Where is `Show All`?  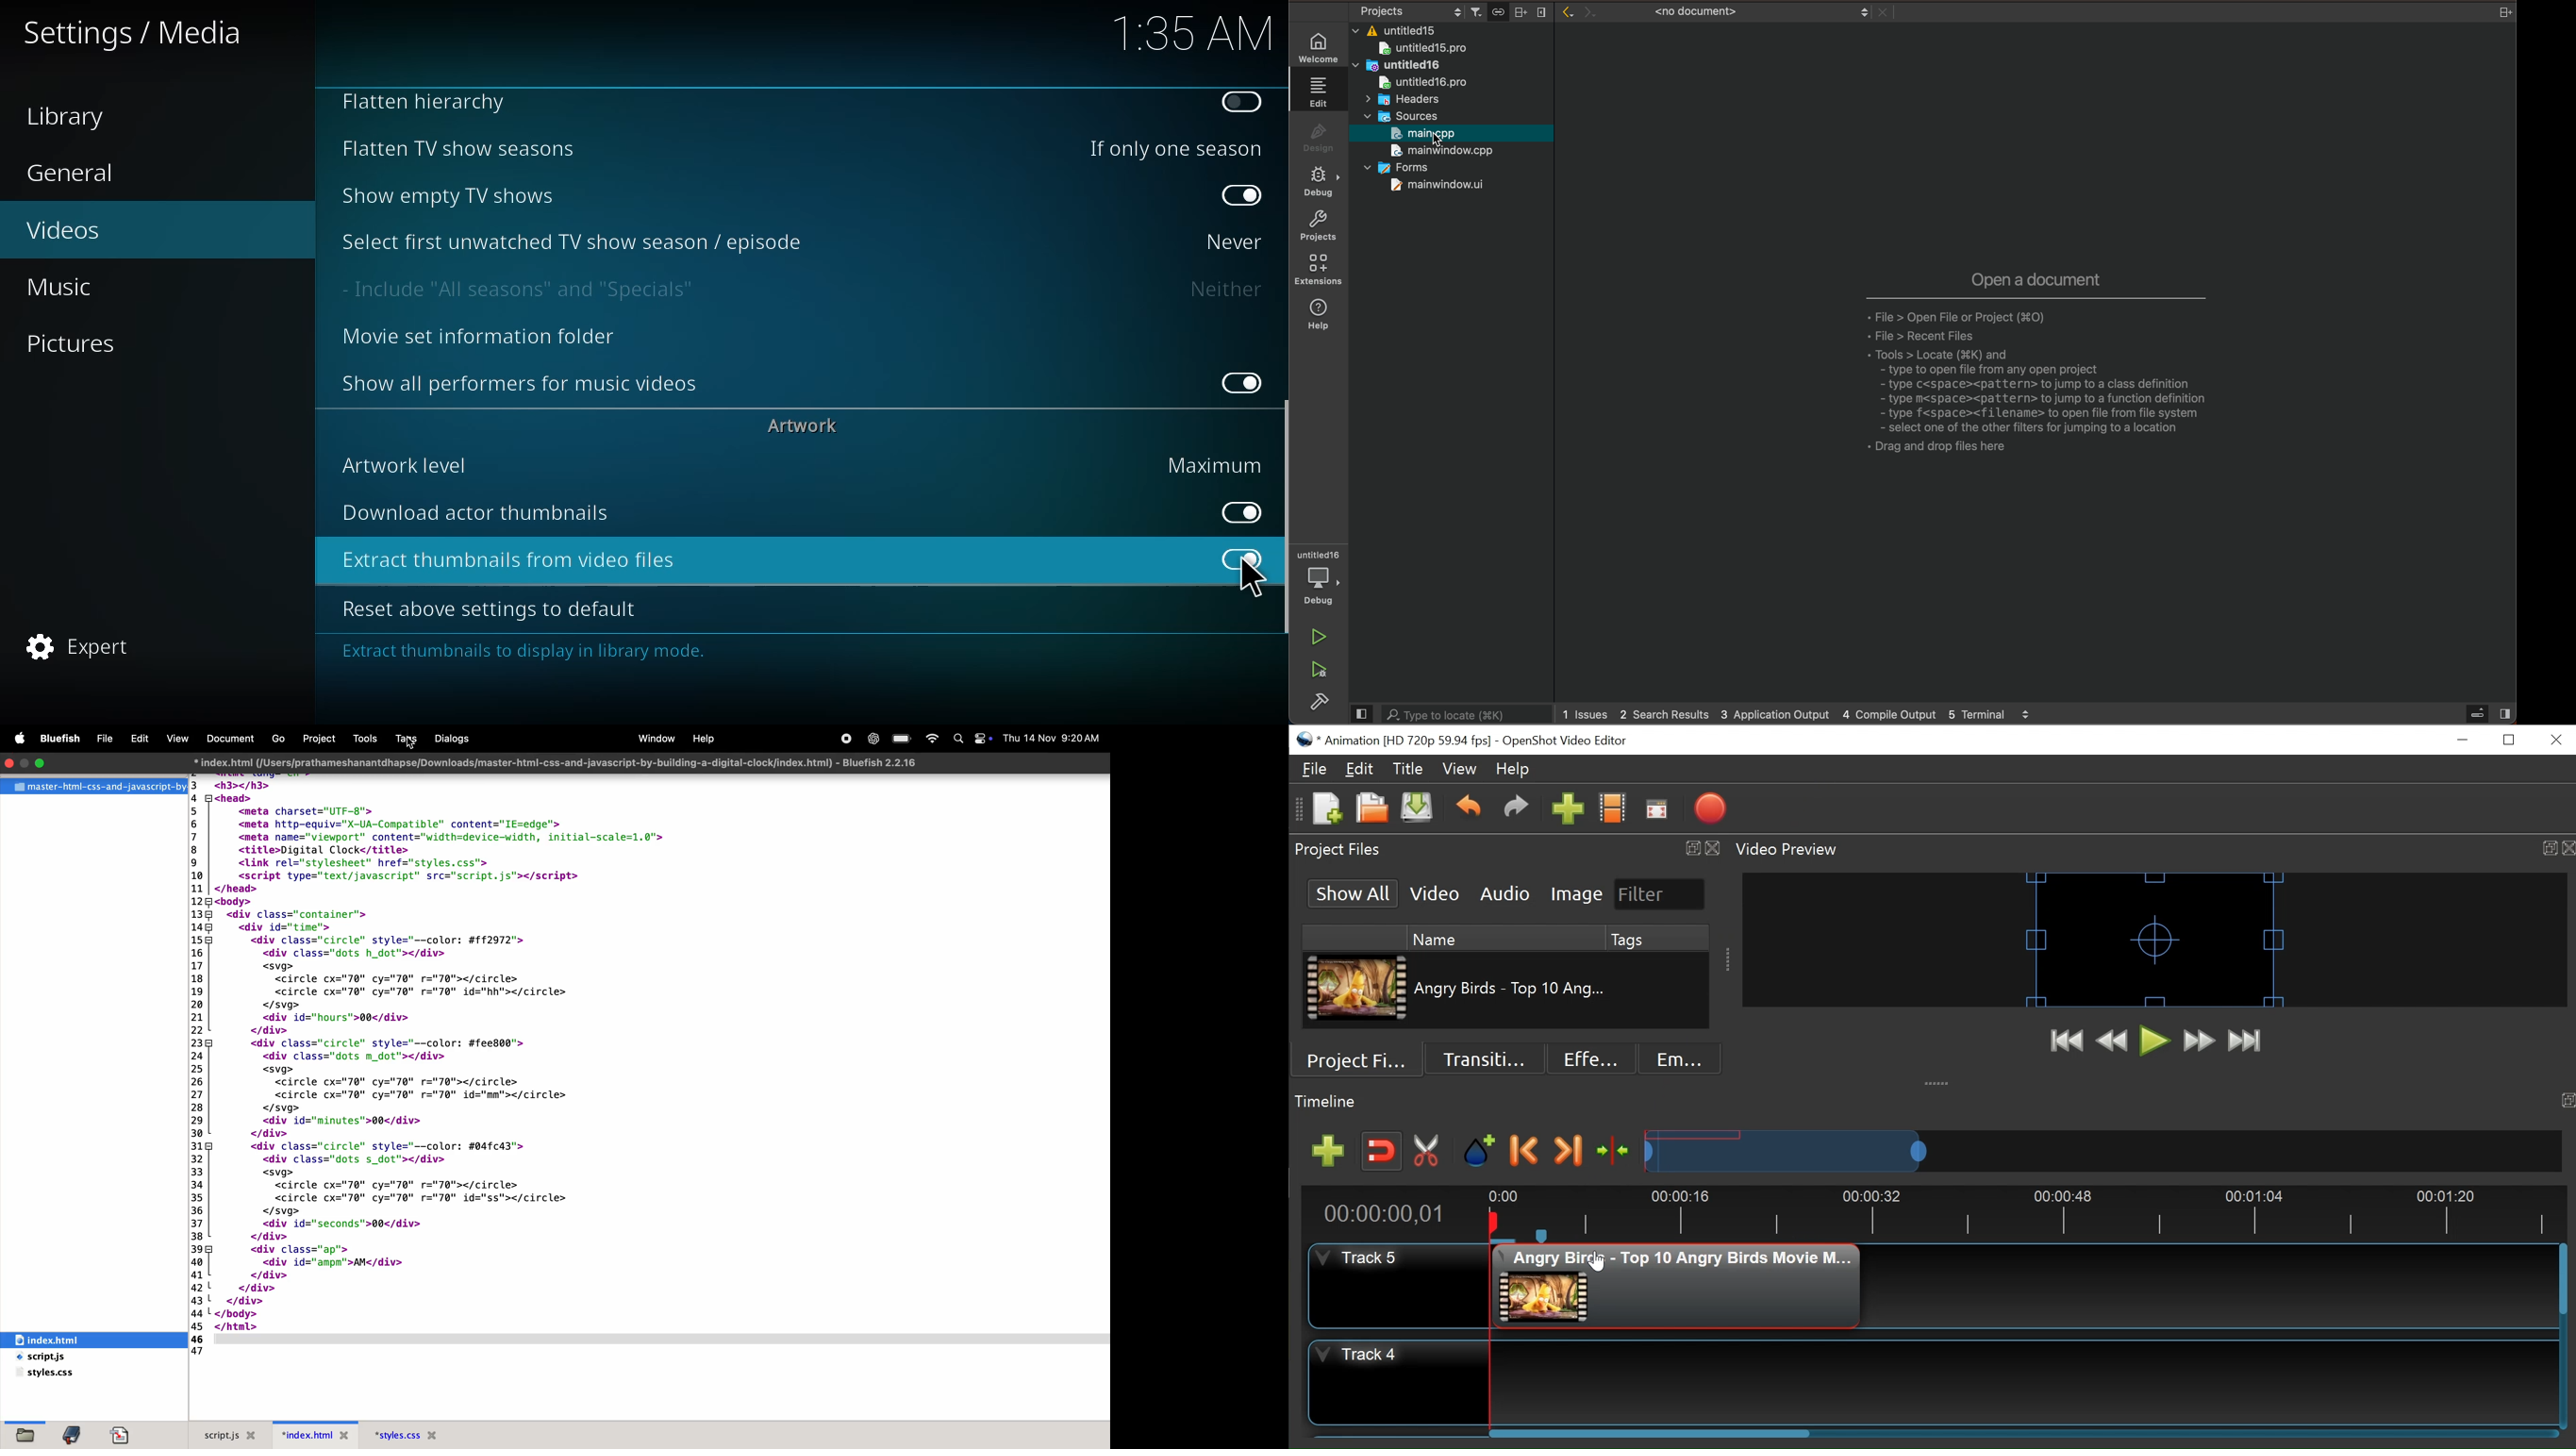
Show All is located at coordinates (1352, 894).